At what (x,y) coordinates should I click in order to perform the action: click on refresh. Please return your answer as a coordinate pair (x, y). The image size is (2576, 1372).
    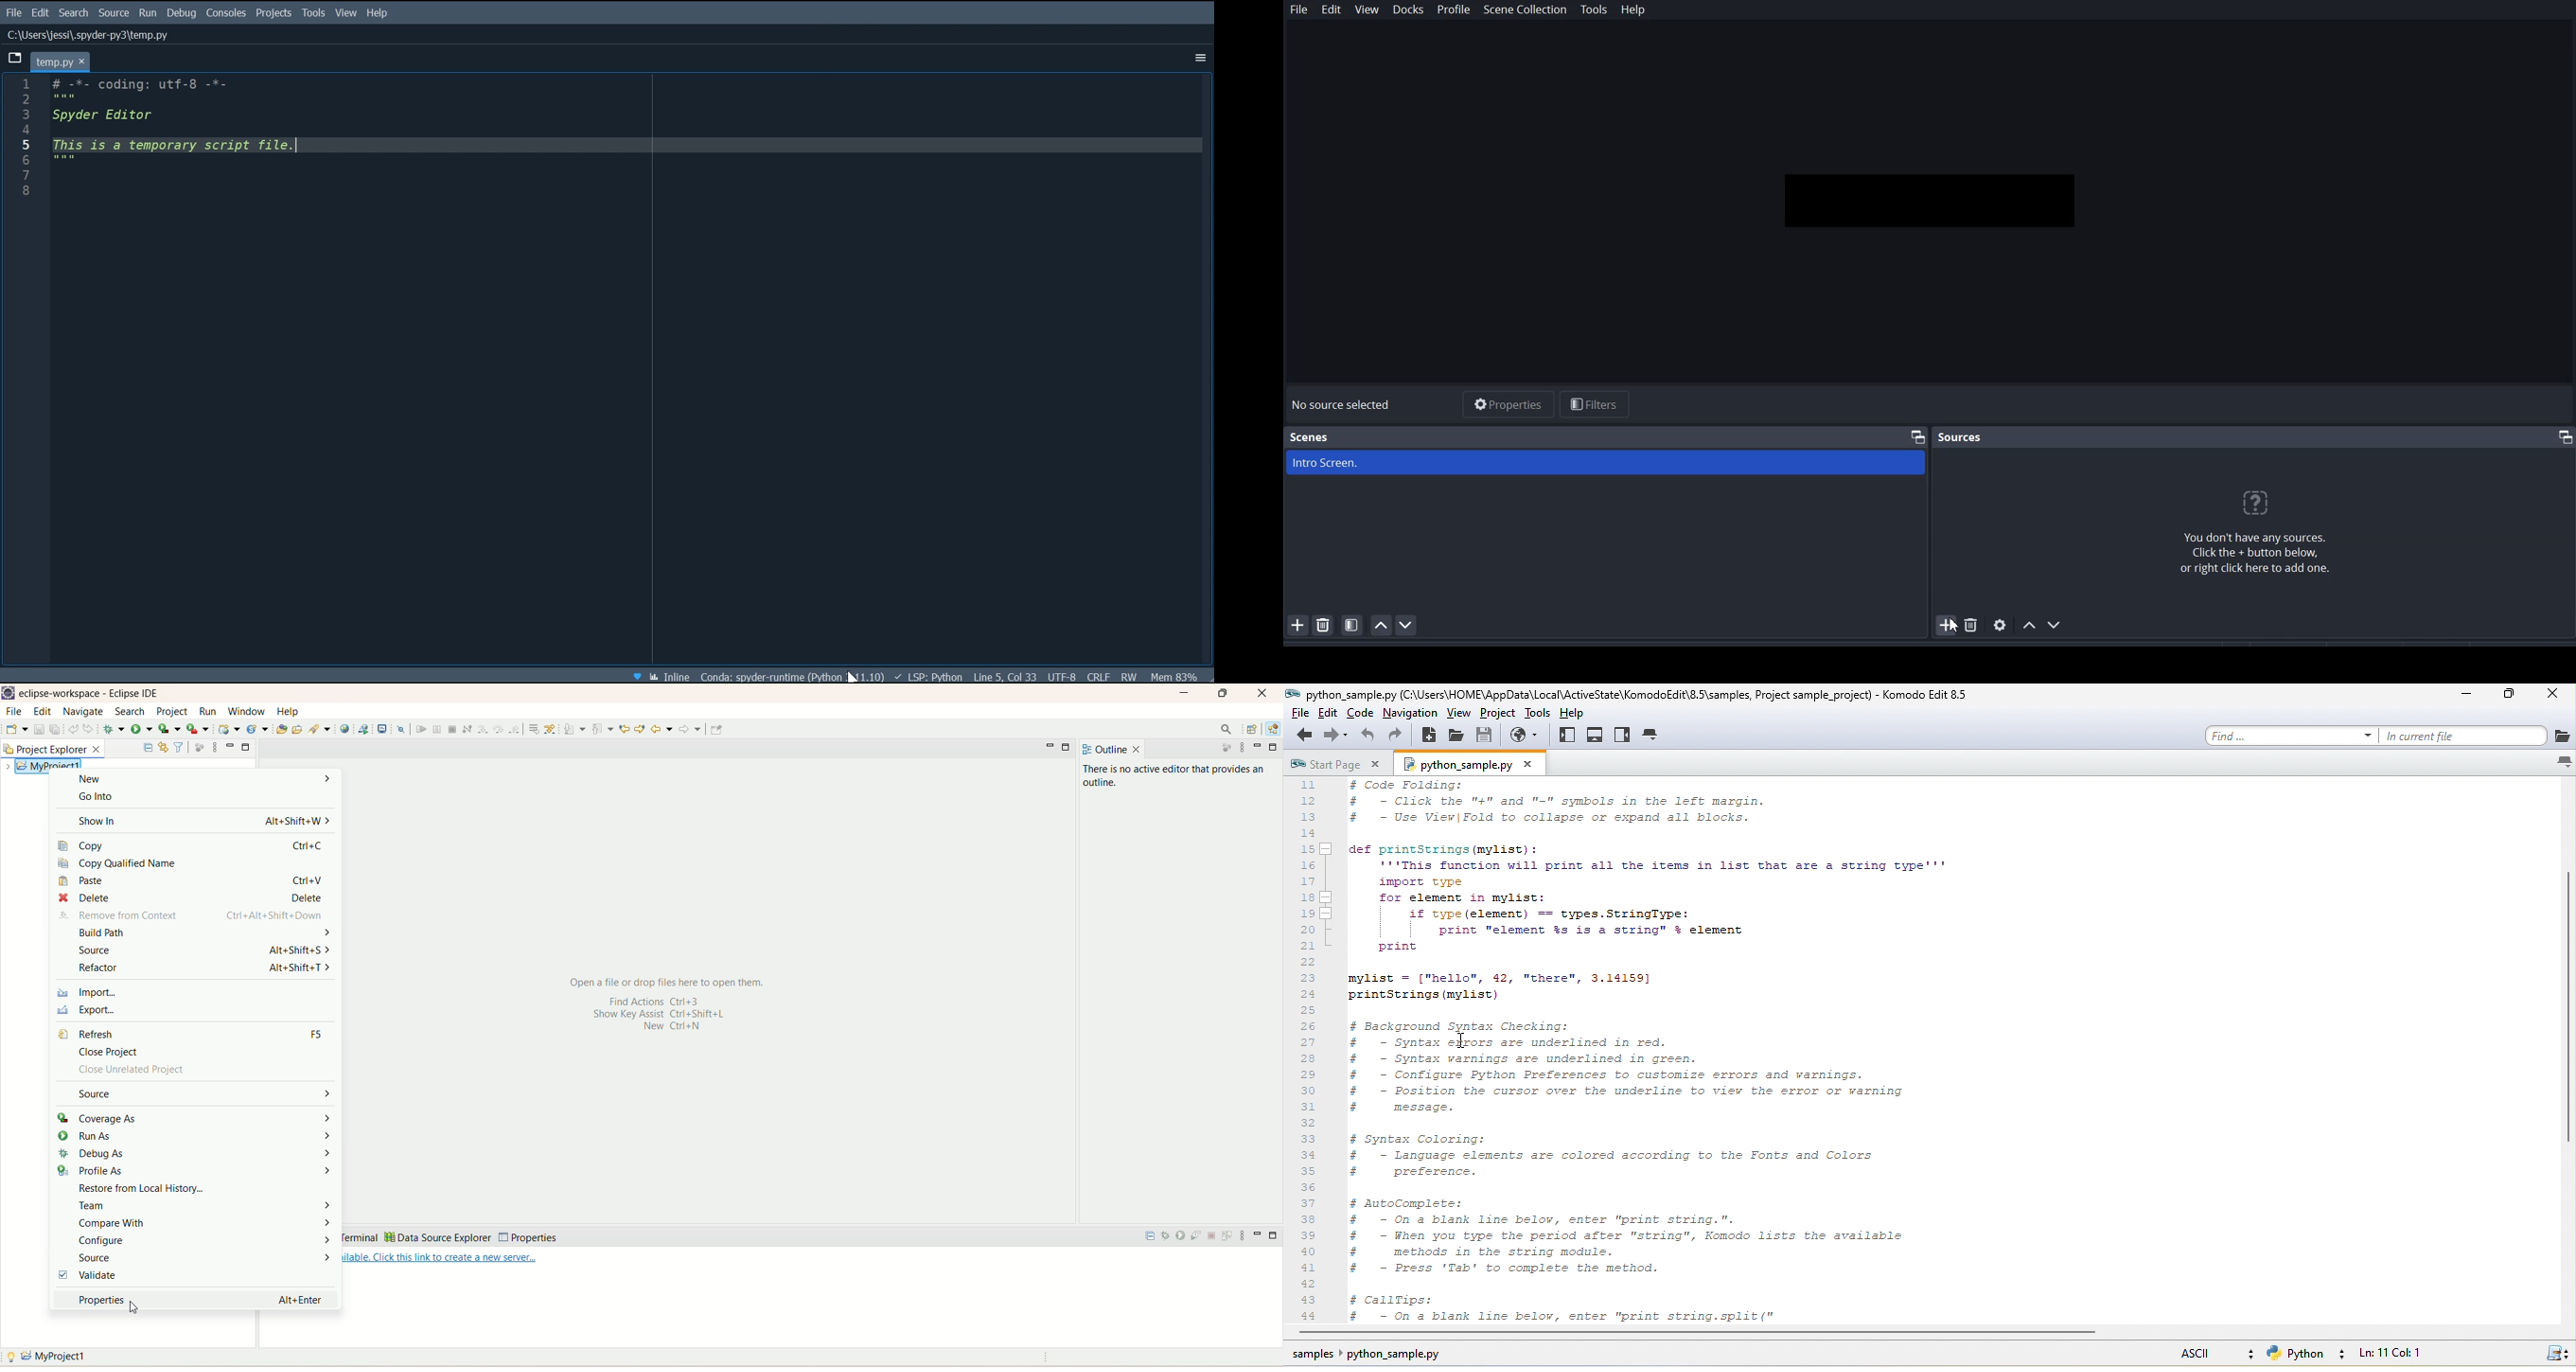
    Looking at the image, I should click on (195, 1033).